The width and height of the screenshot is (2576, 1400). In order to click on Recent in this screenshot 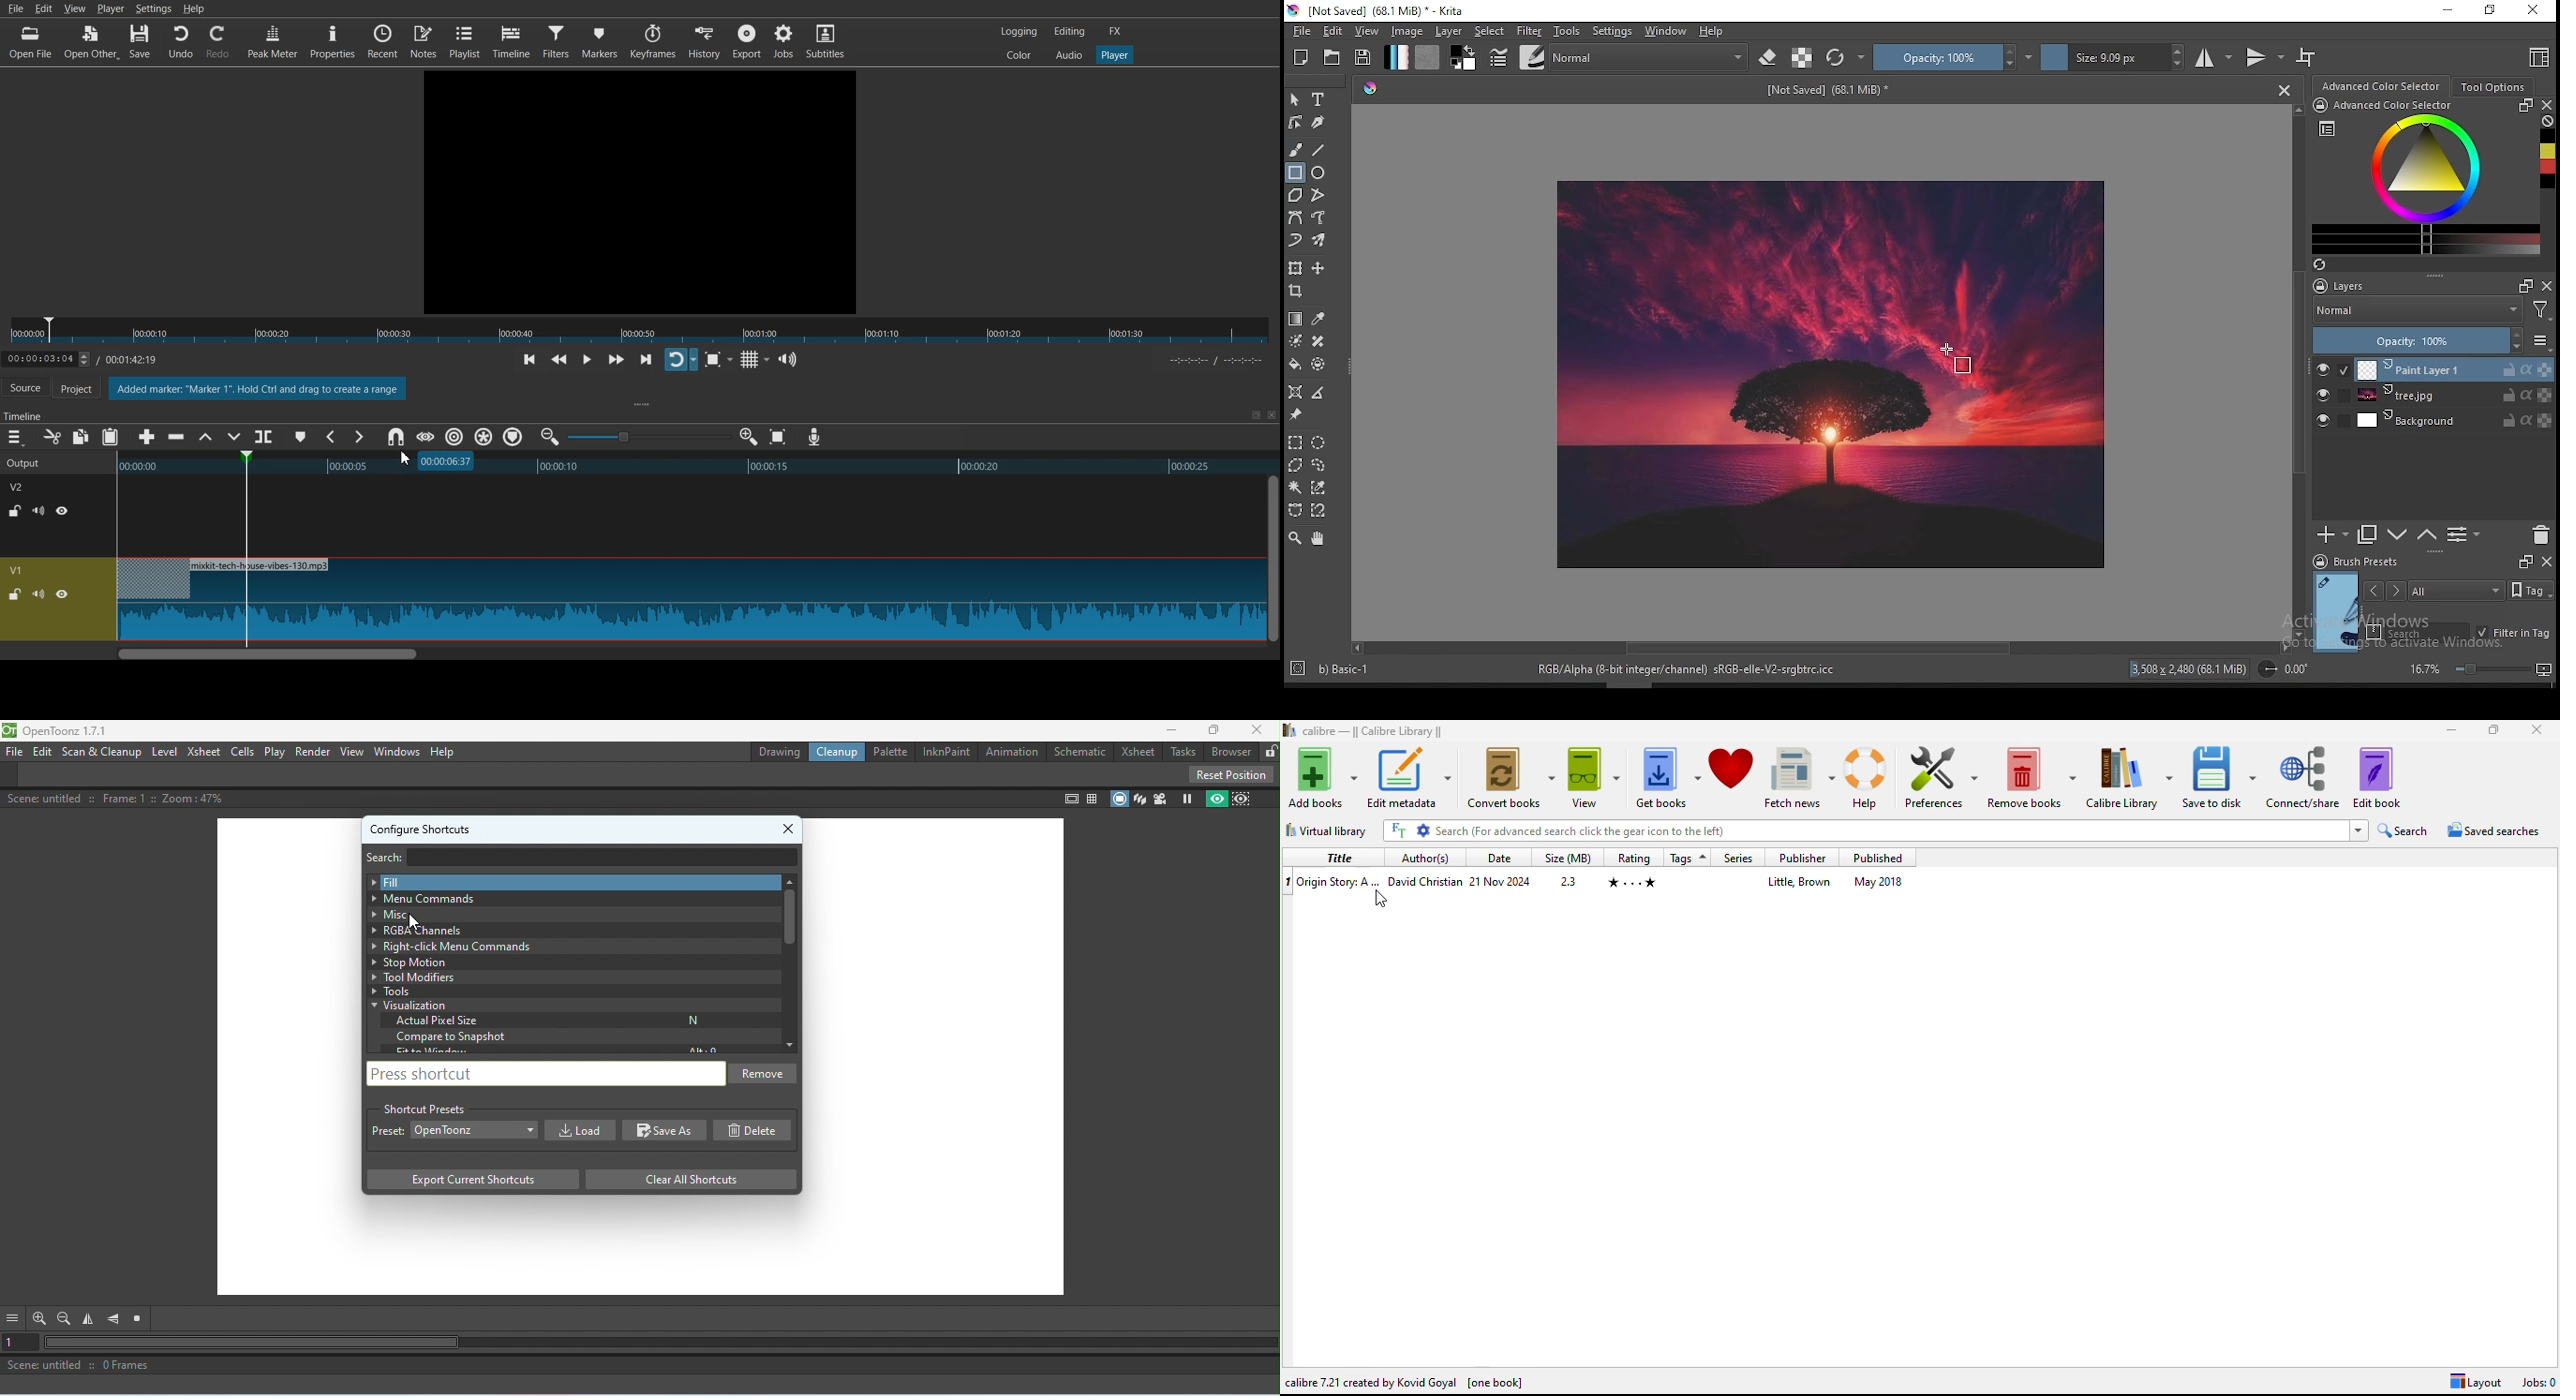, I will do `click(383, 40)`.